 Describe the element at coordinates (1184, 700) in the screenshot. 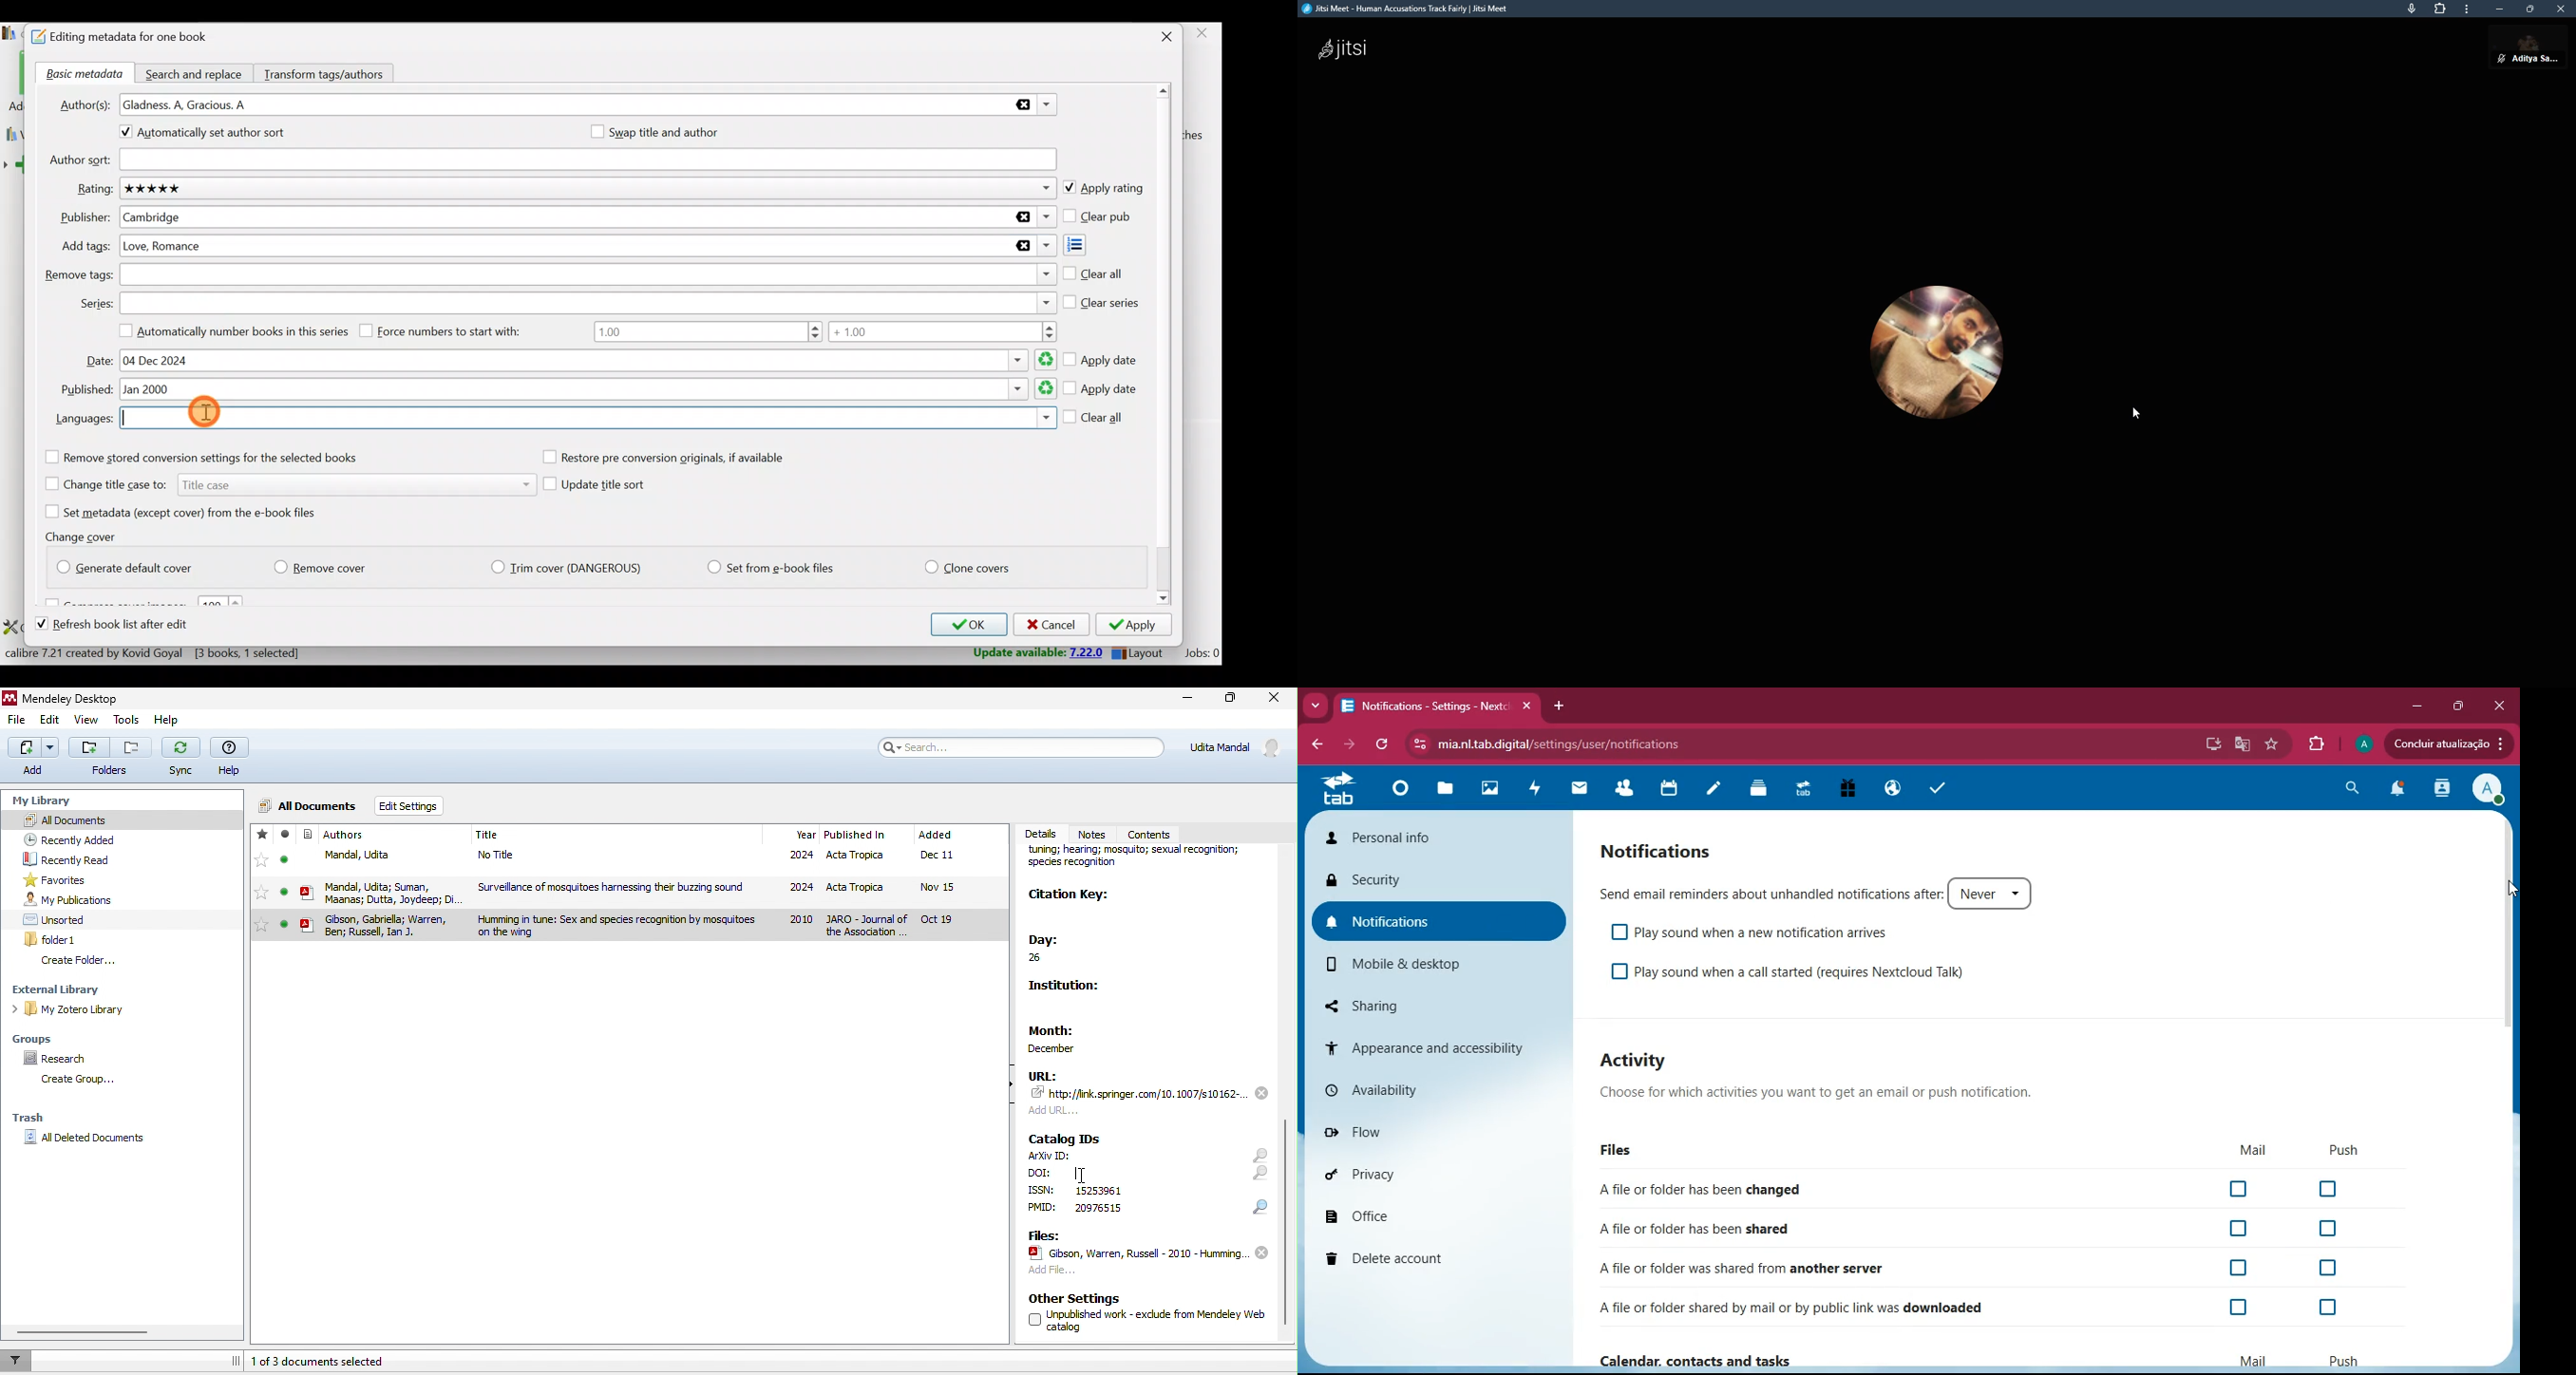

I see `minimize` at that location.